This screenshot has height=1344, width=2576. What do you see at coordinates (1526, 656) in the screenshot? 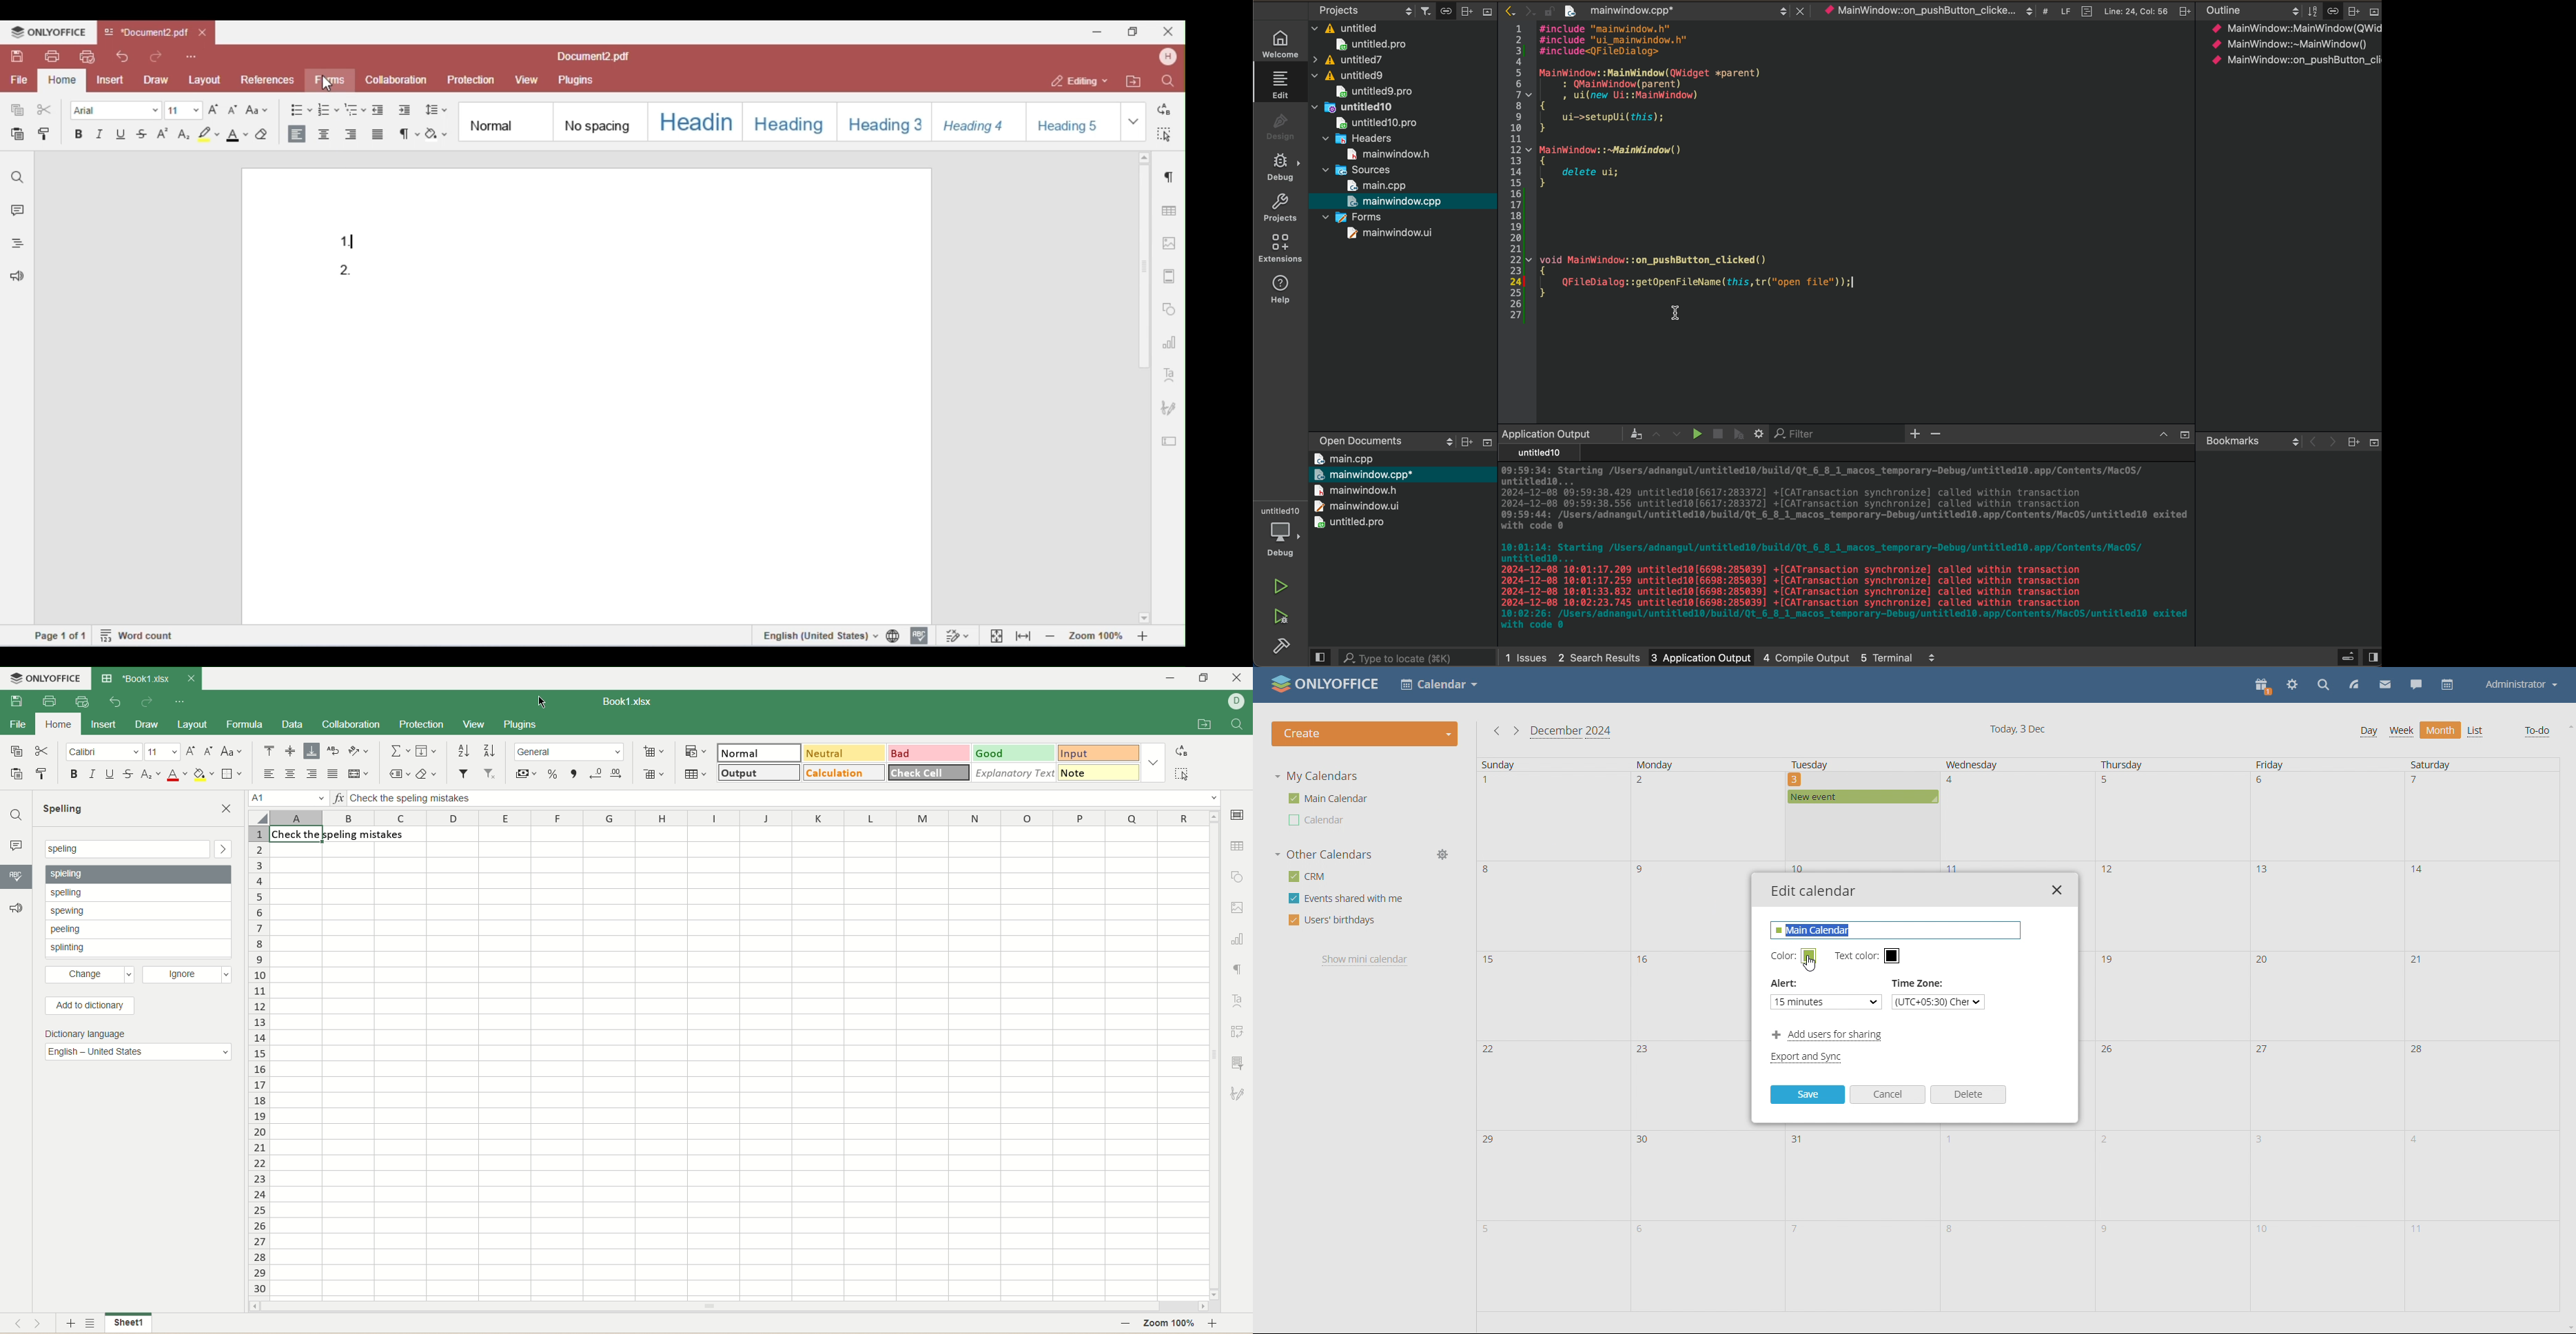
I see `1 issues` at bounding box center [1526, 656].